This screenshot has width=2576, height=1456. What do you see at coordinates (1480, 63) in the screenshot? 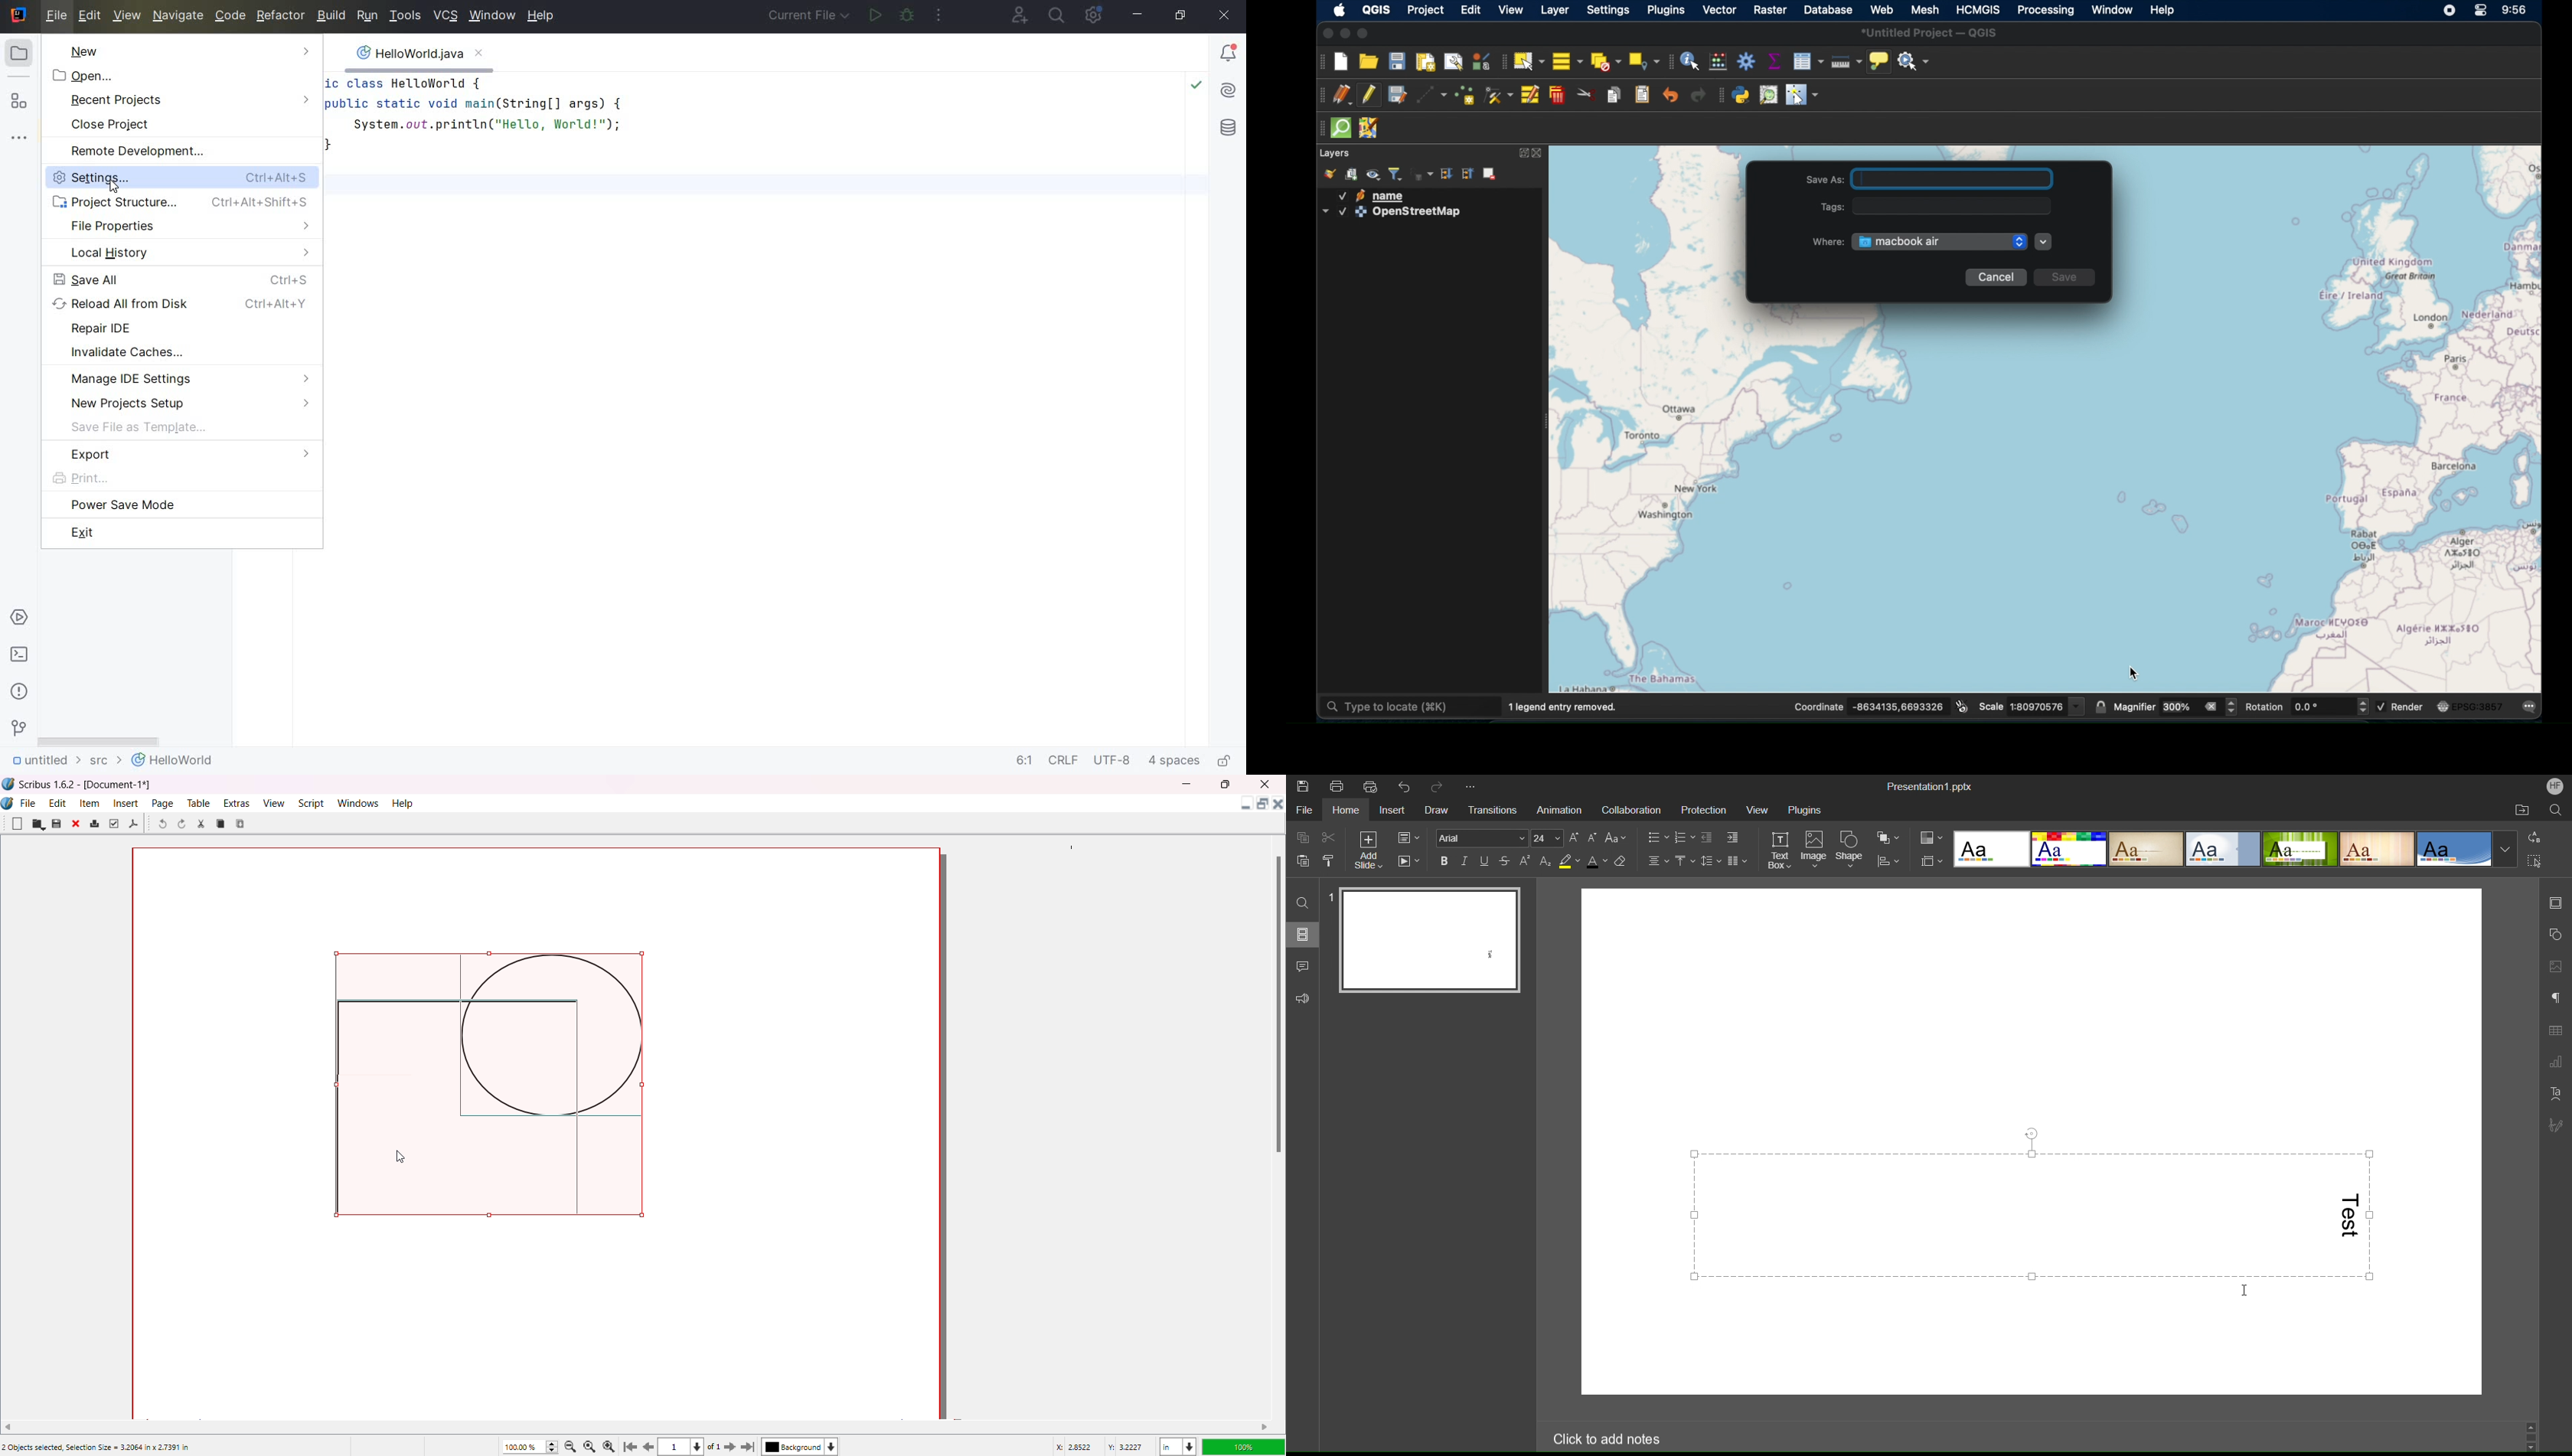
I see `style manager` at bounding box center [1480, 63].